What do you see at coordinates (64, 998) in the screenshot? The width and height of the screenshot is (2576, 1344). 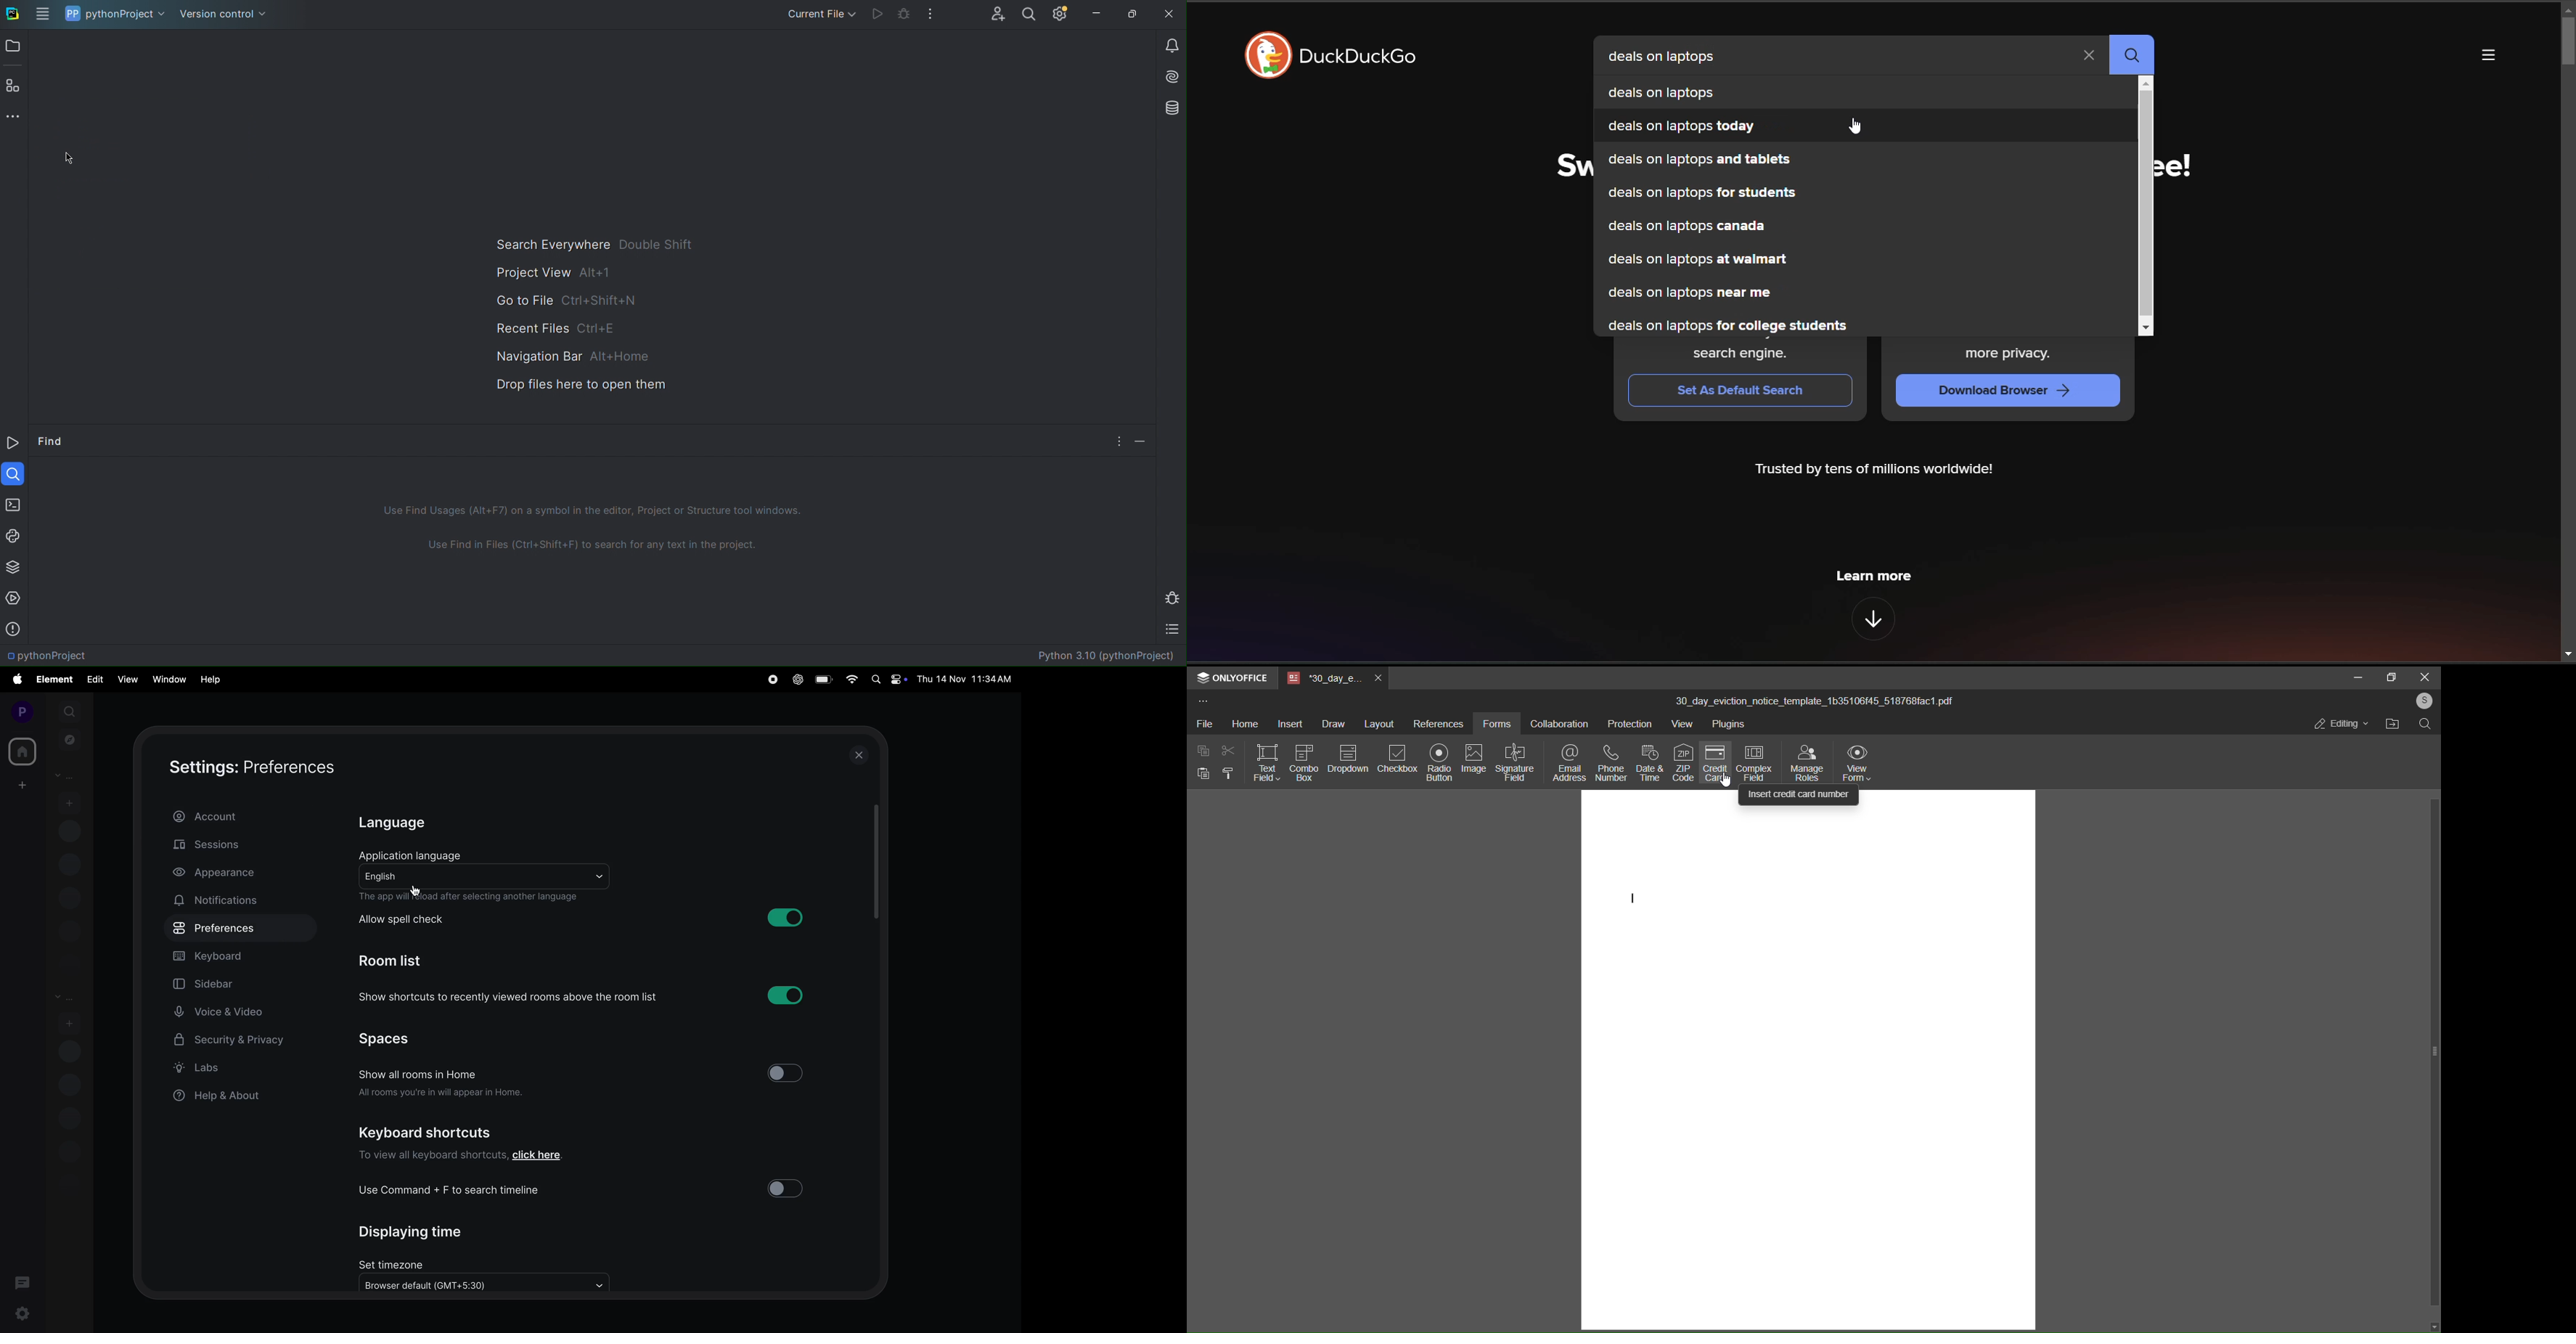 I see `rooms` at bounding box center [64, 998].